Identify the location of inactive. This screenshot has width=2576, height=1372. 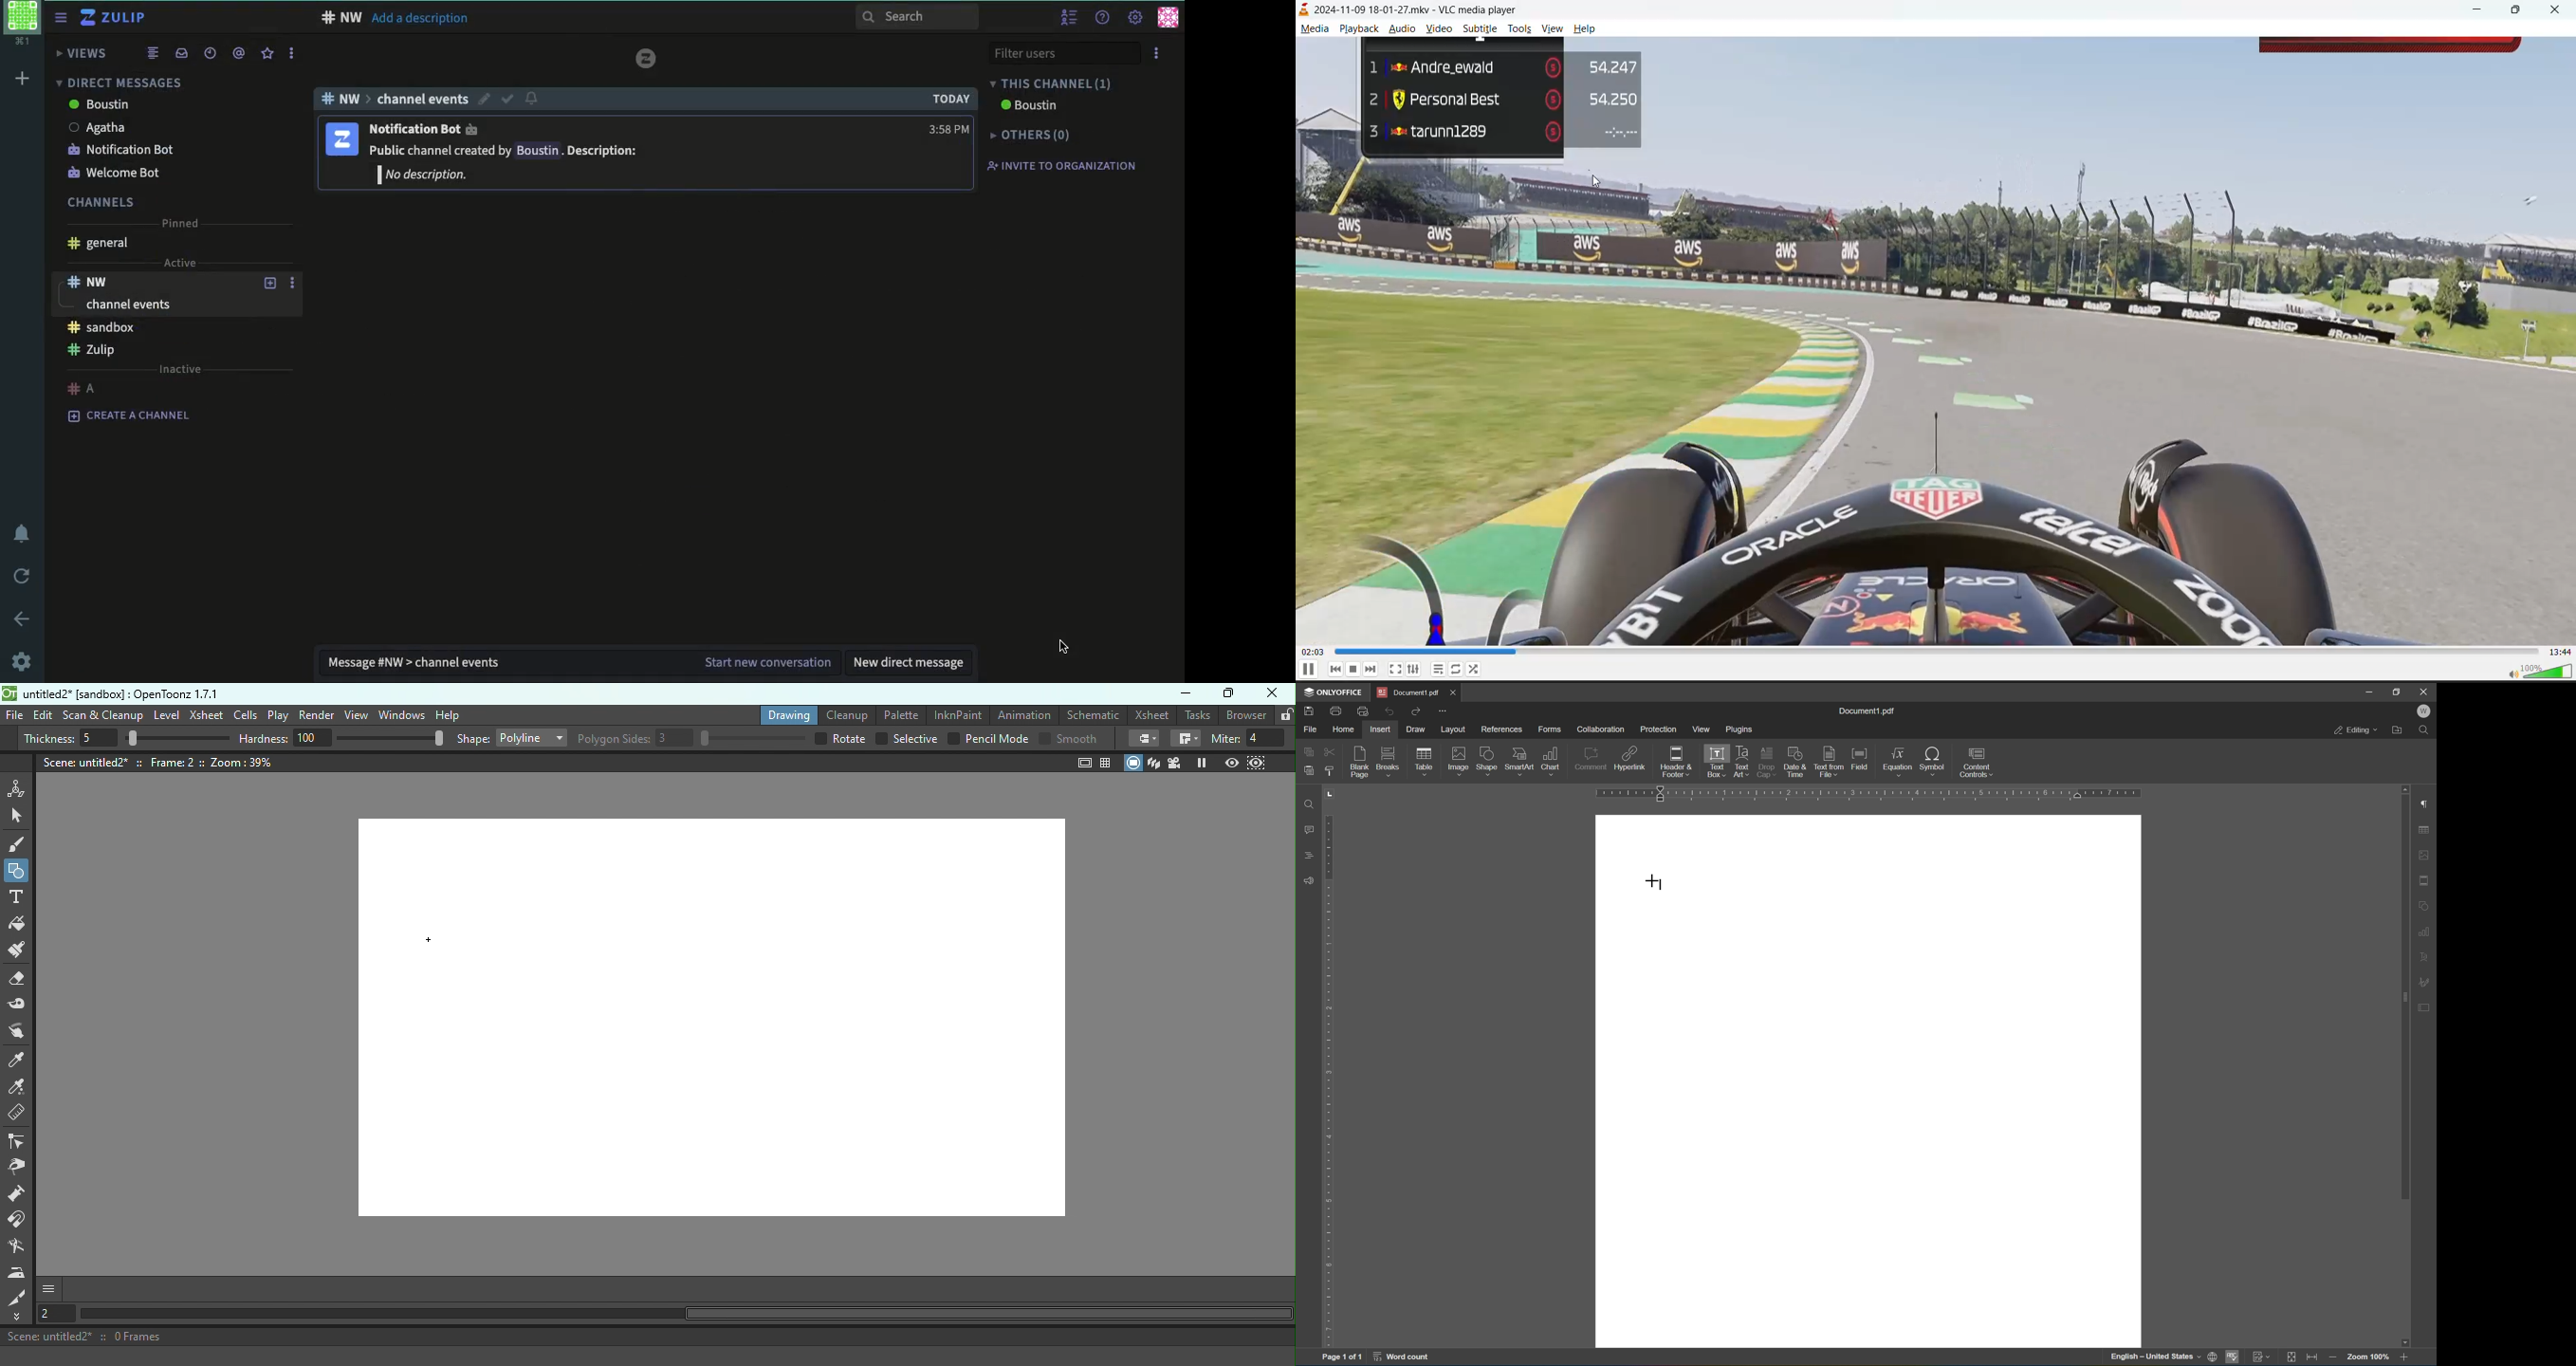
(178, 370).